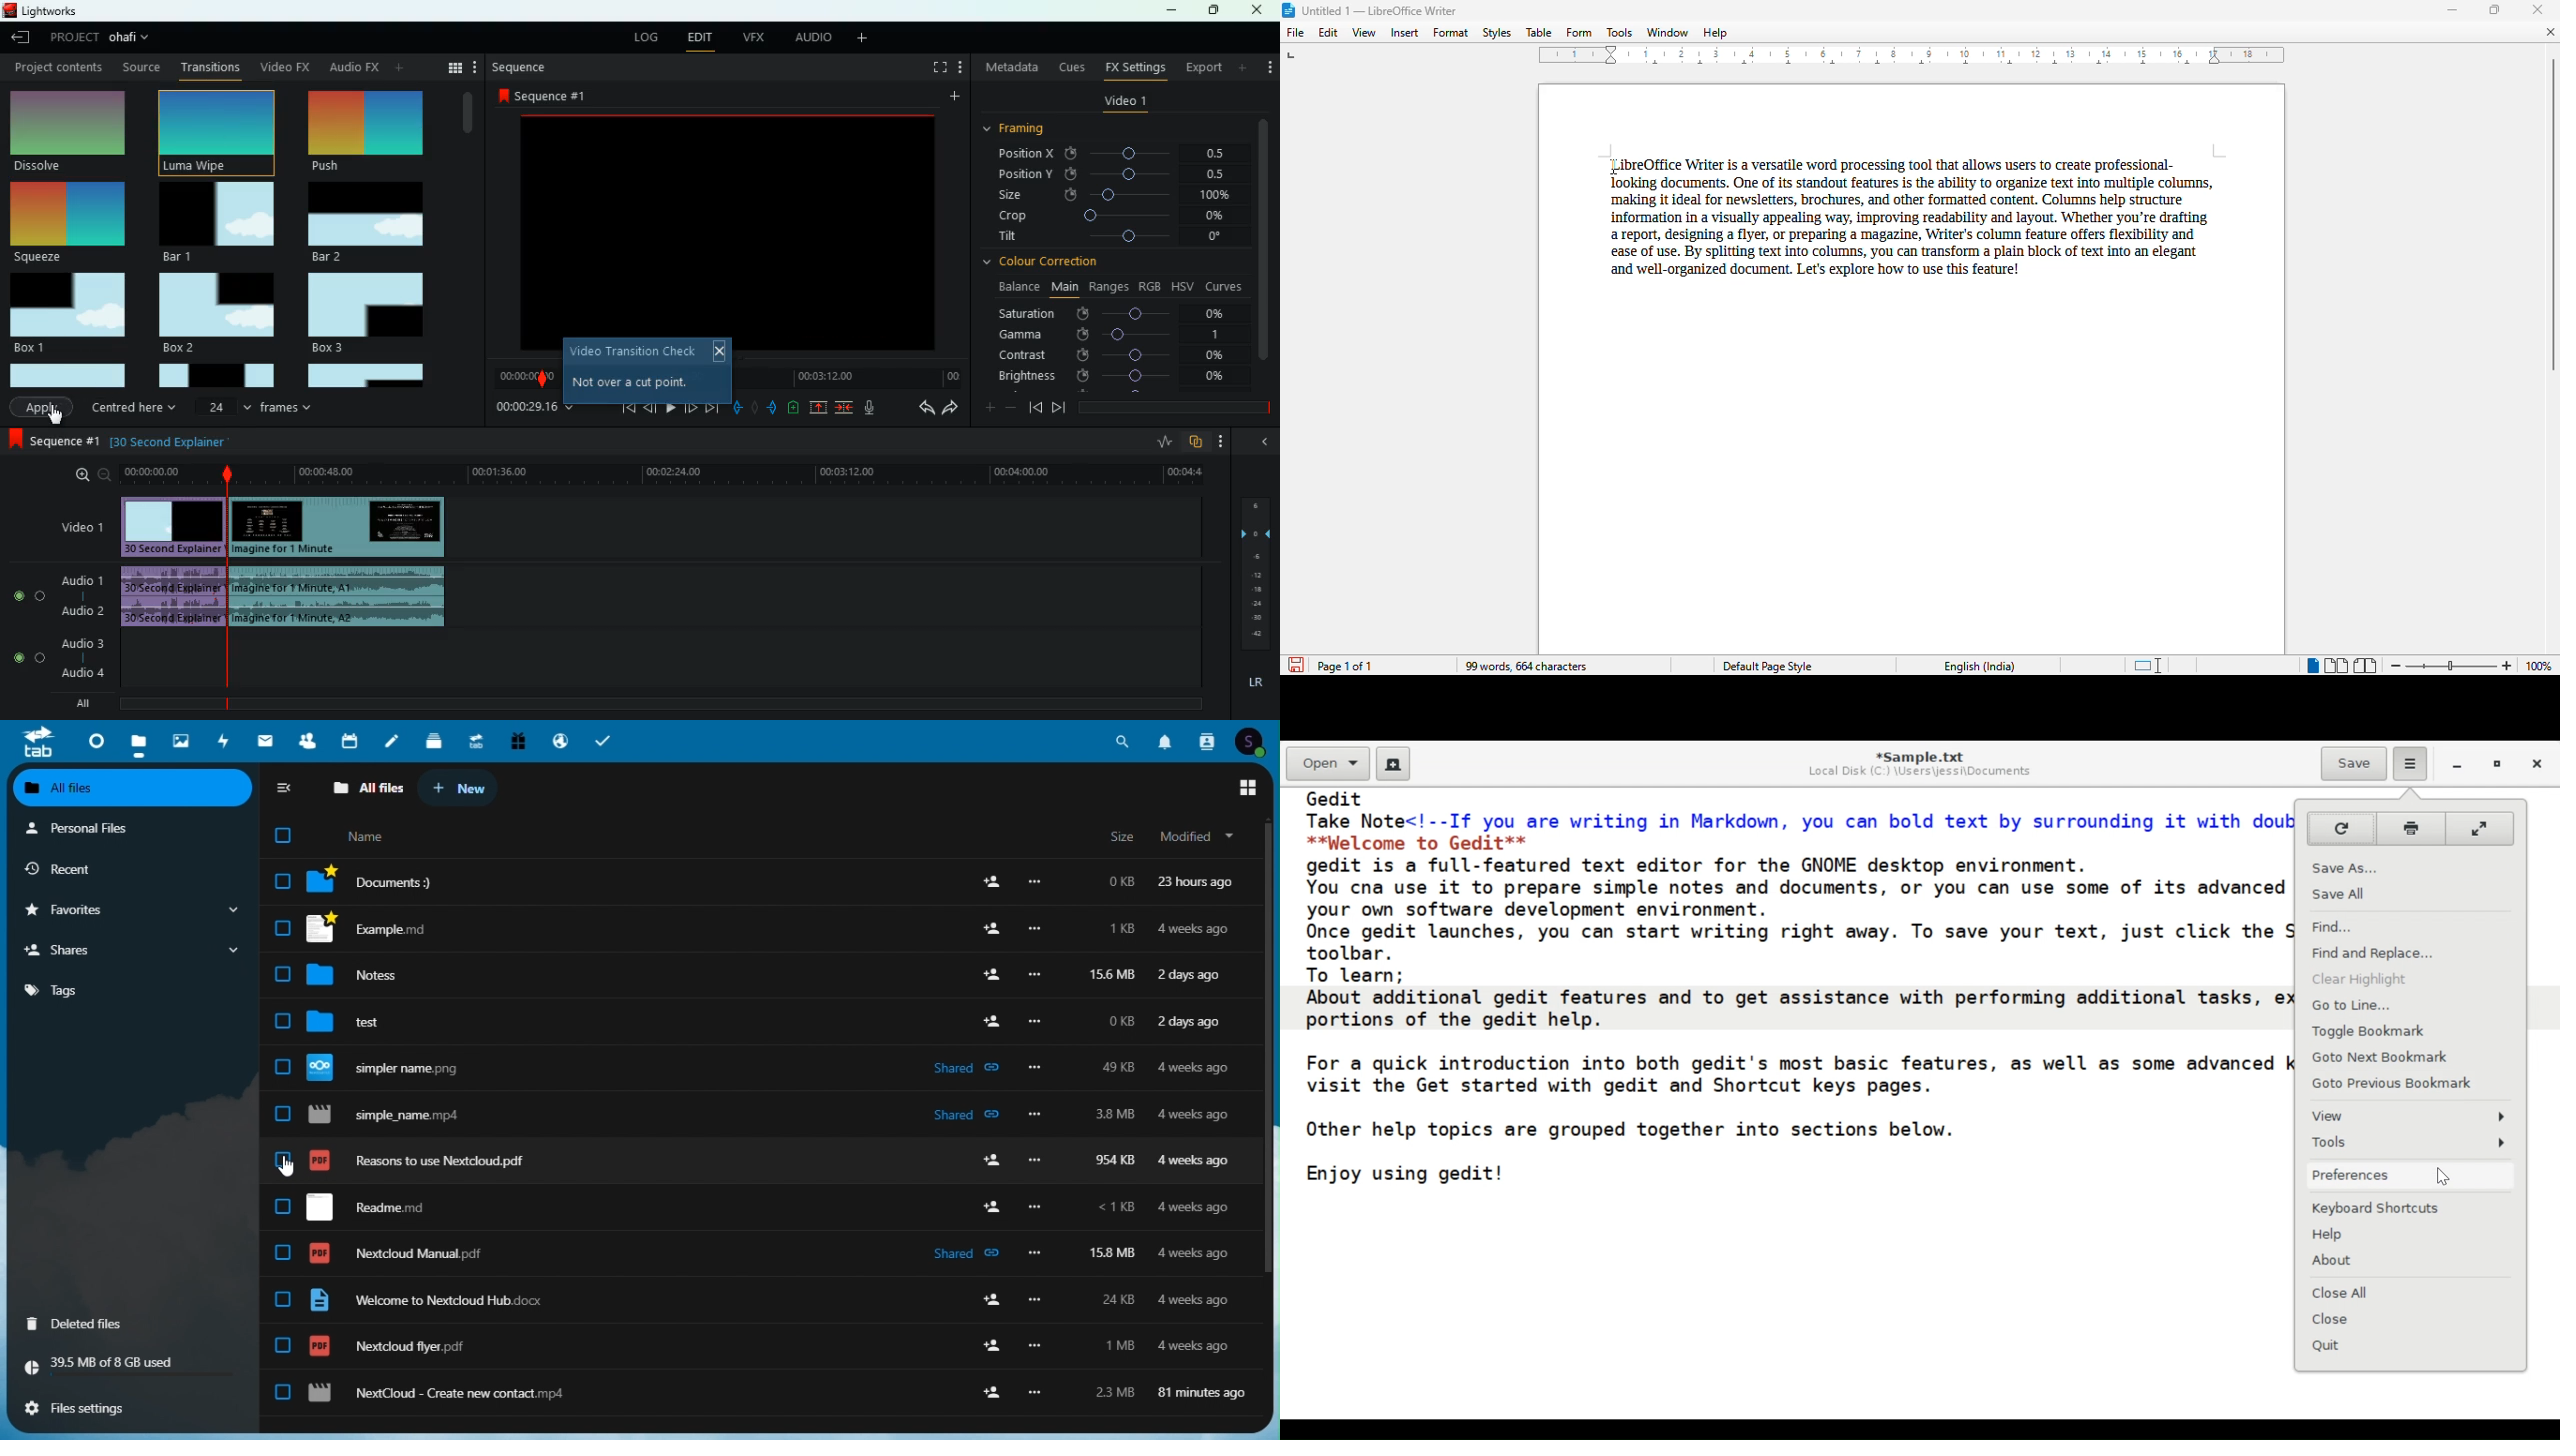  What do you see at coordinates (1035, 1069) in the screenshot?
I see `` at bounding box center [1035, 1069].